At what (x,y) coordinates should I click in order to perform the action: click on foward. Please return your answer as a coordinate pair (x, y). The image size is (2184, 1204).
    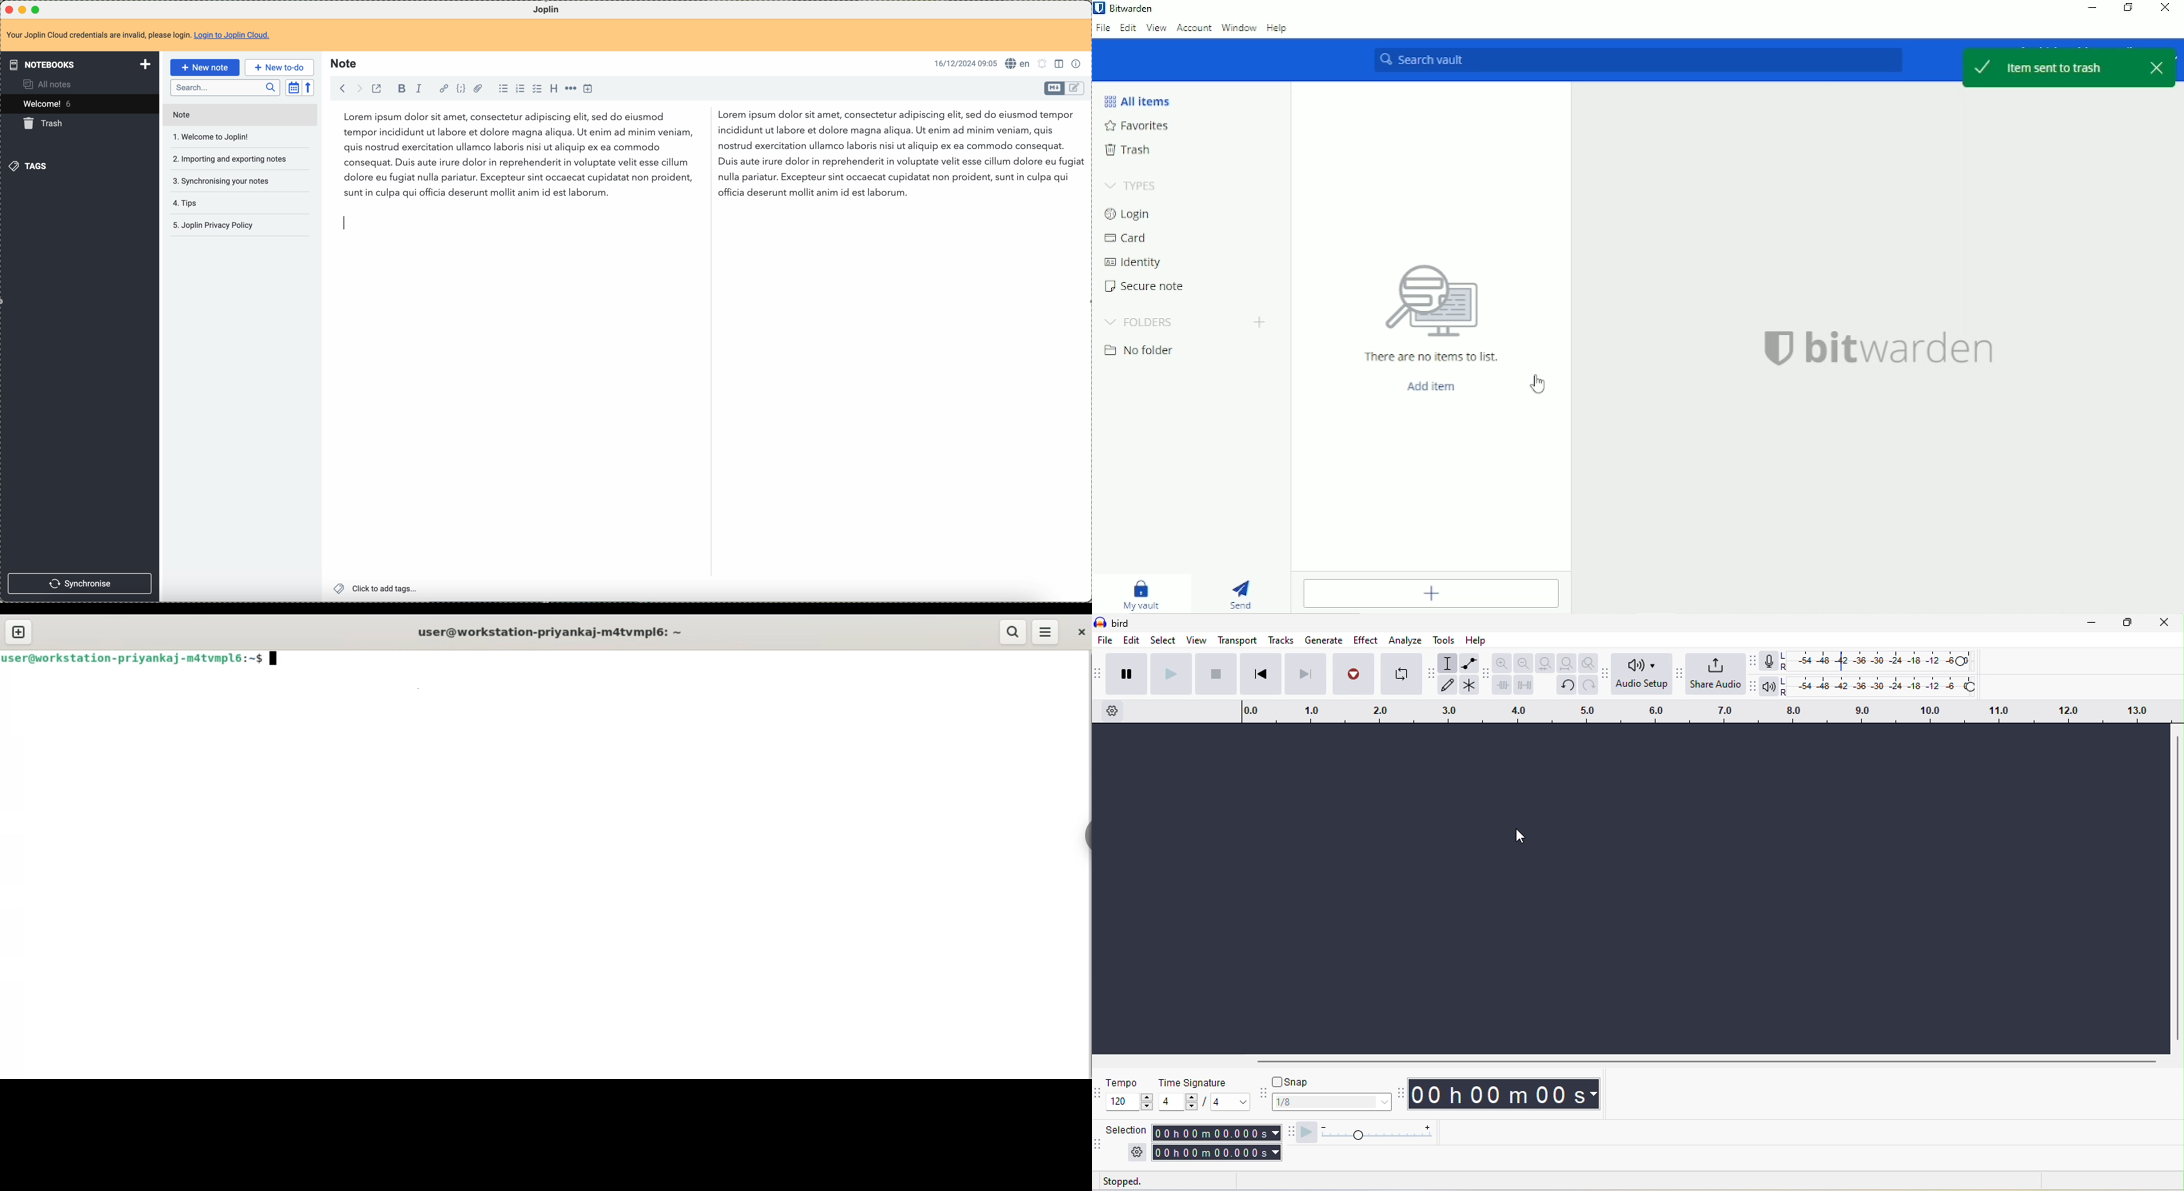
    Looking at the image, I should click on (357, 88).